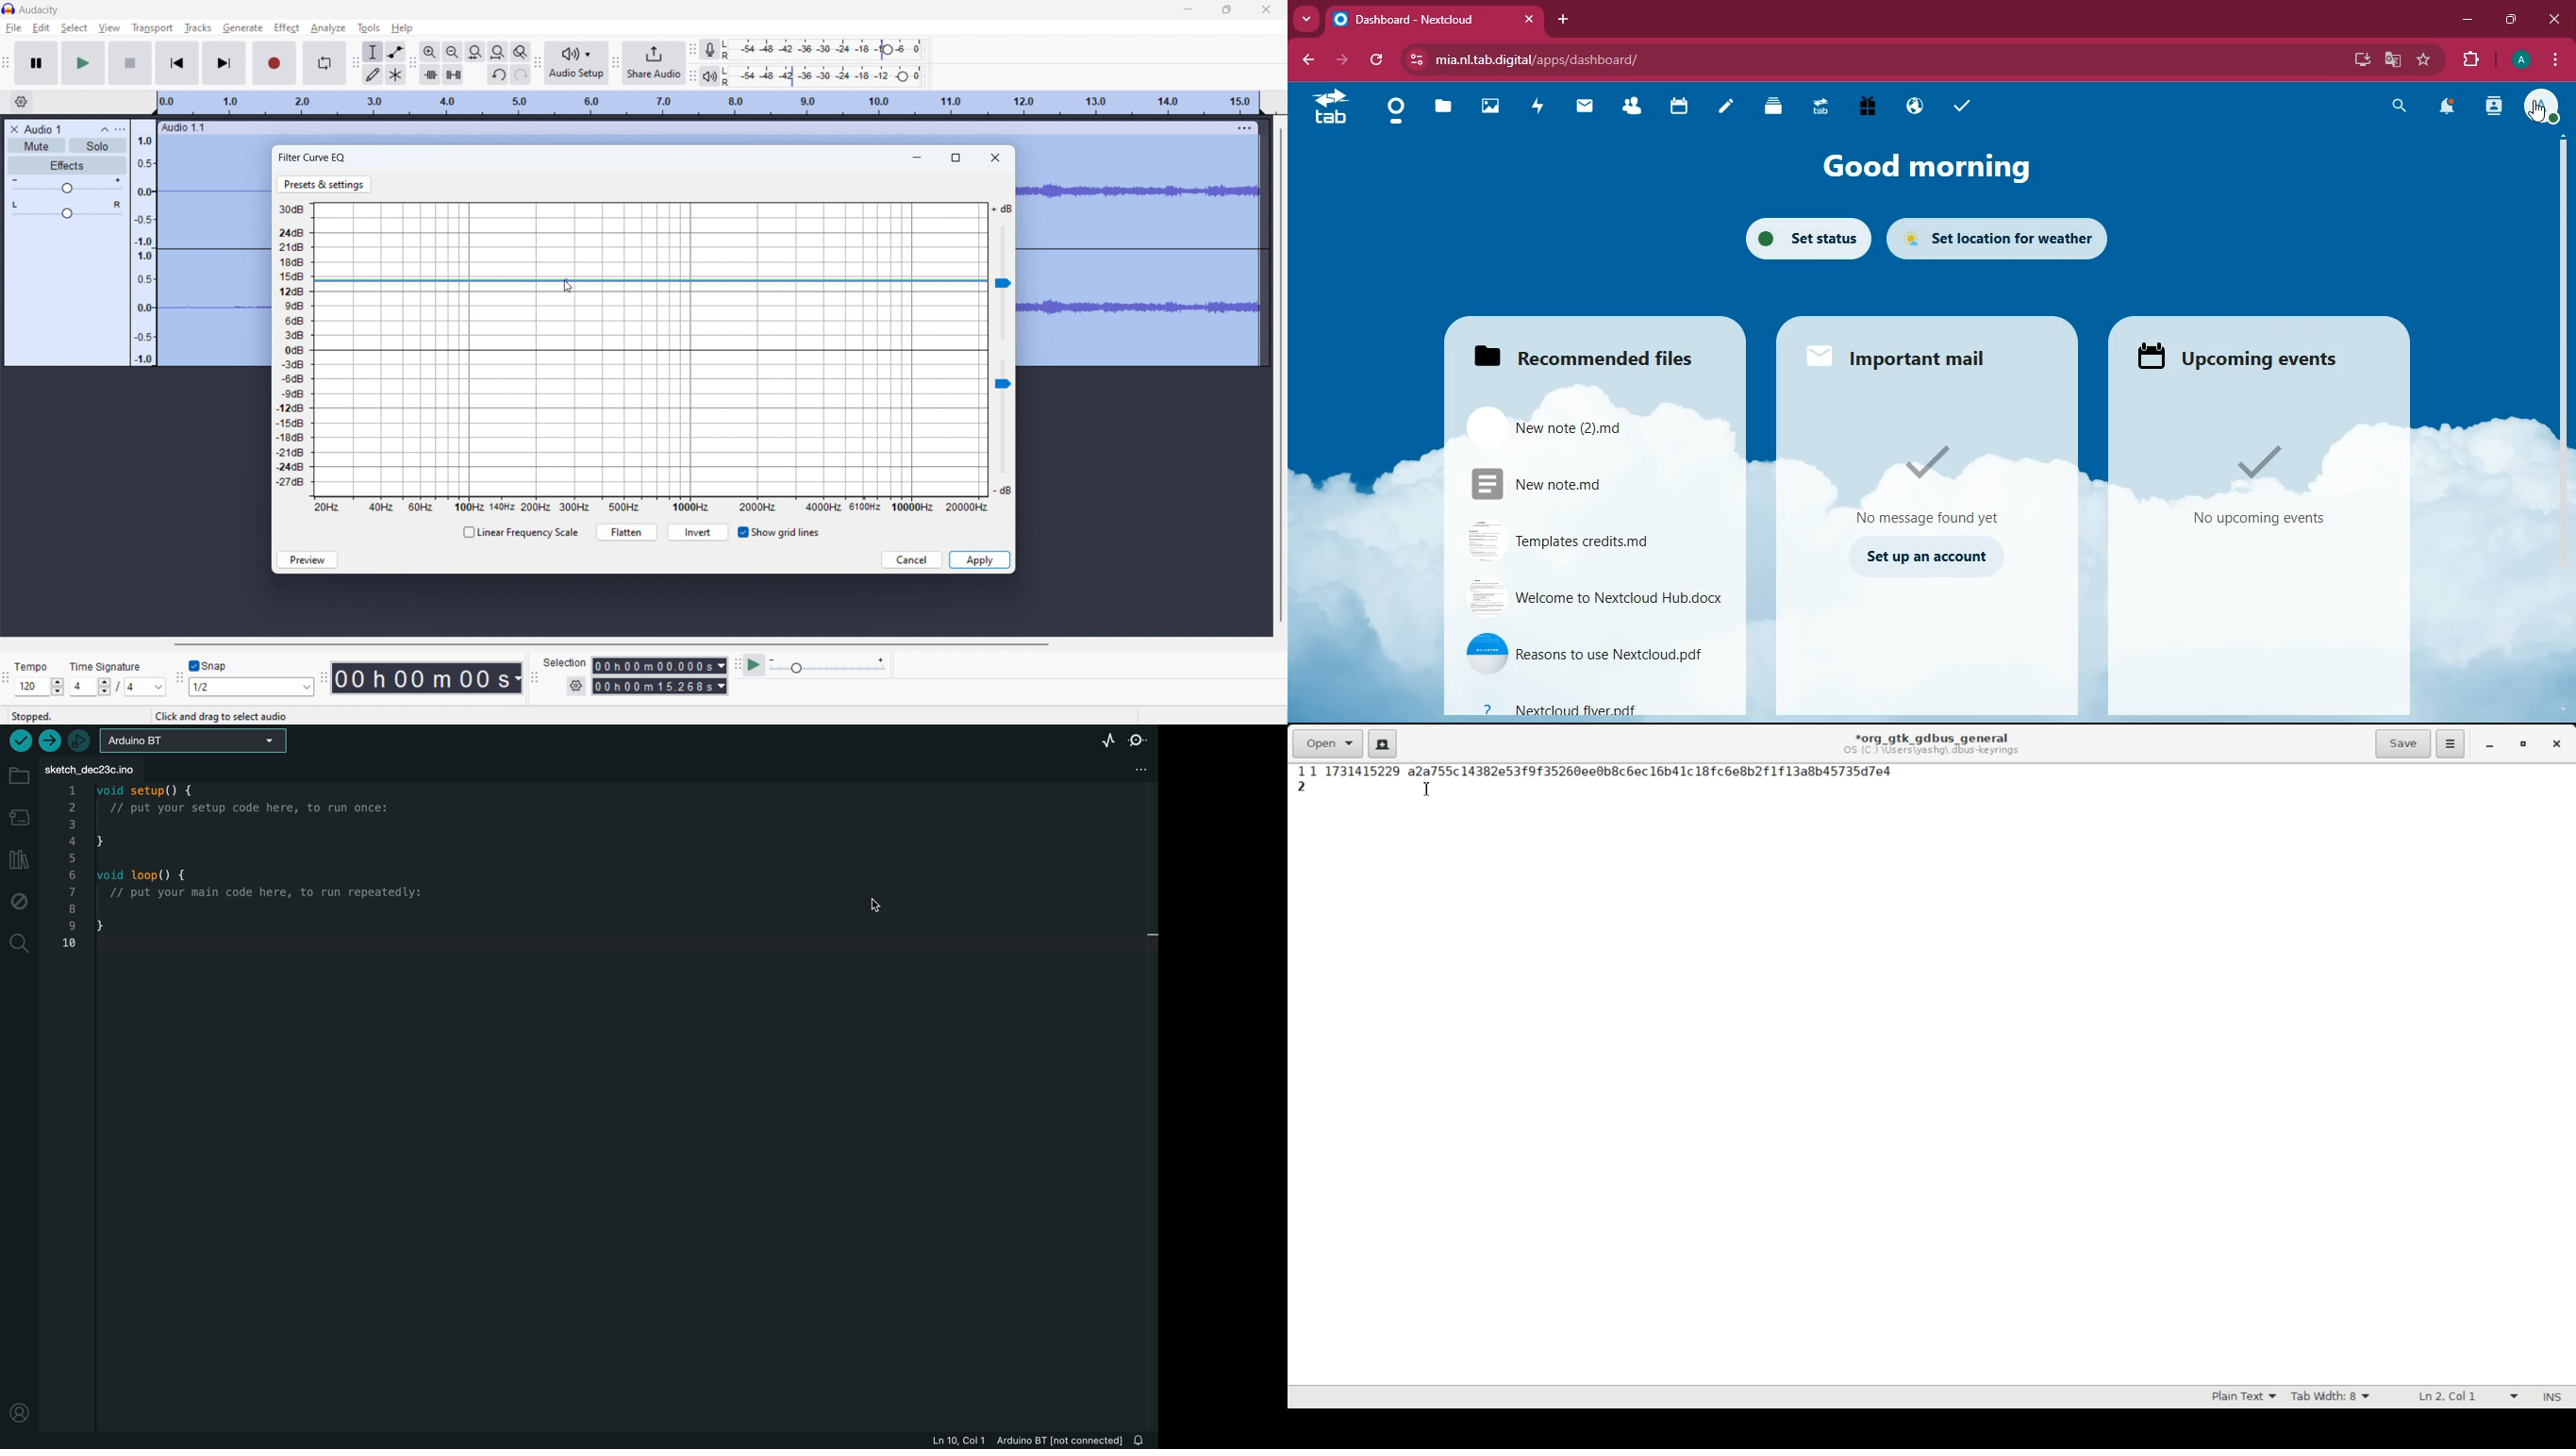 The height and width of the screenshot is (1456, 2576). Describe the element at coordinates (2543, 109) in the screenshot. I see `profile` at that location.